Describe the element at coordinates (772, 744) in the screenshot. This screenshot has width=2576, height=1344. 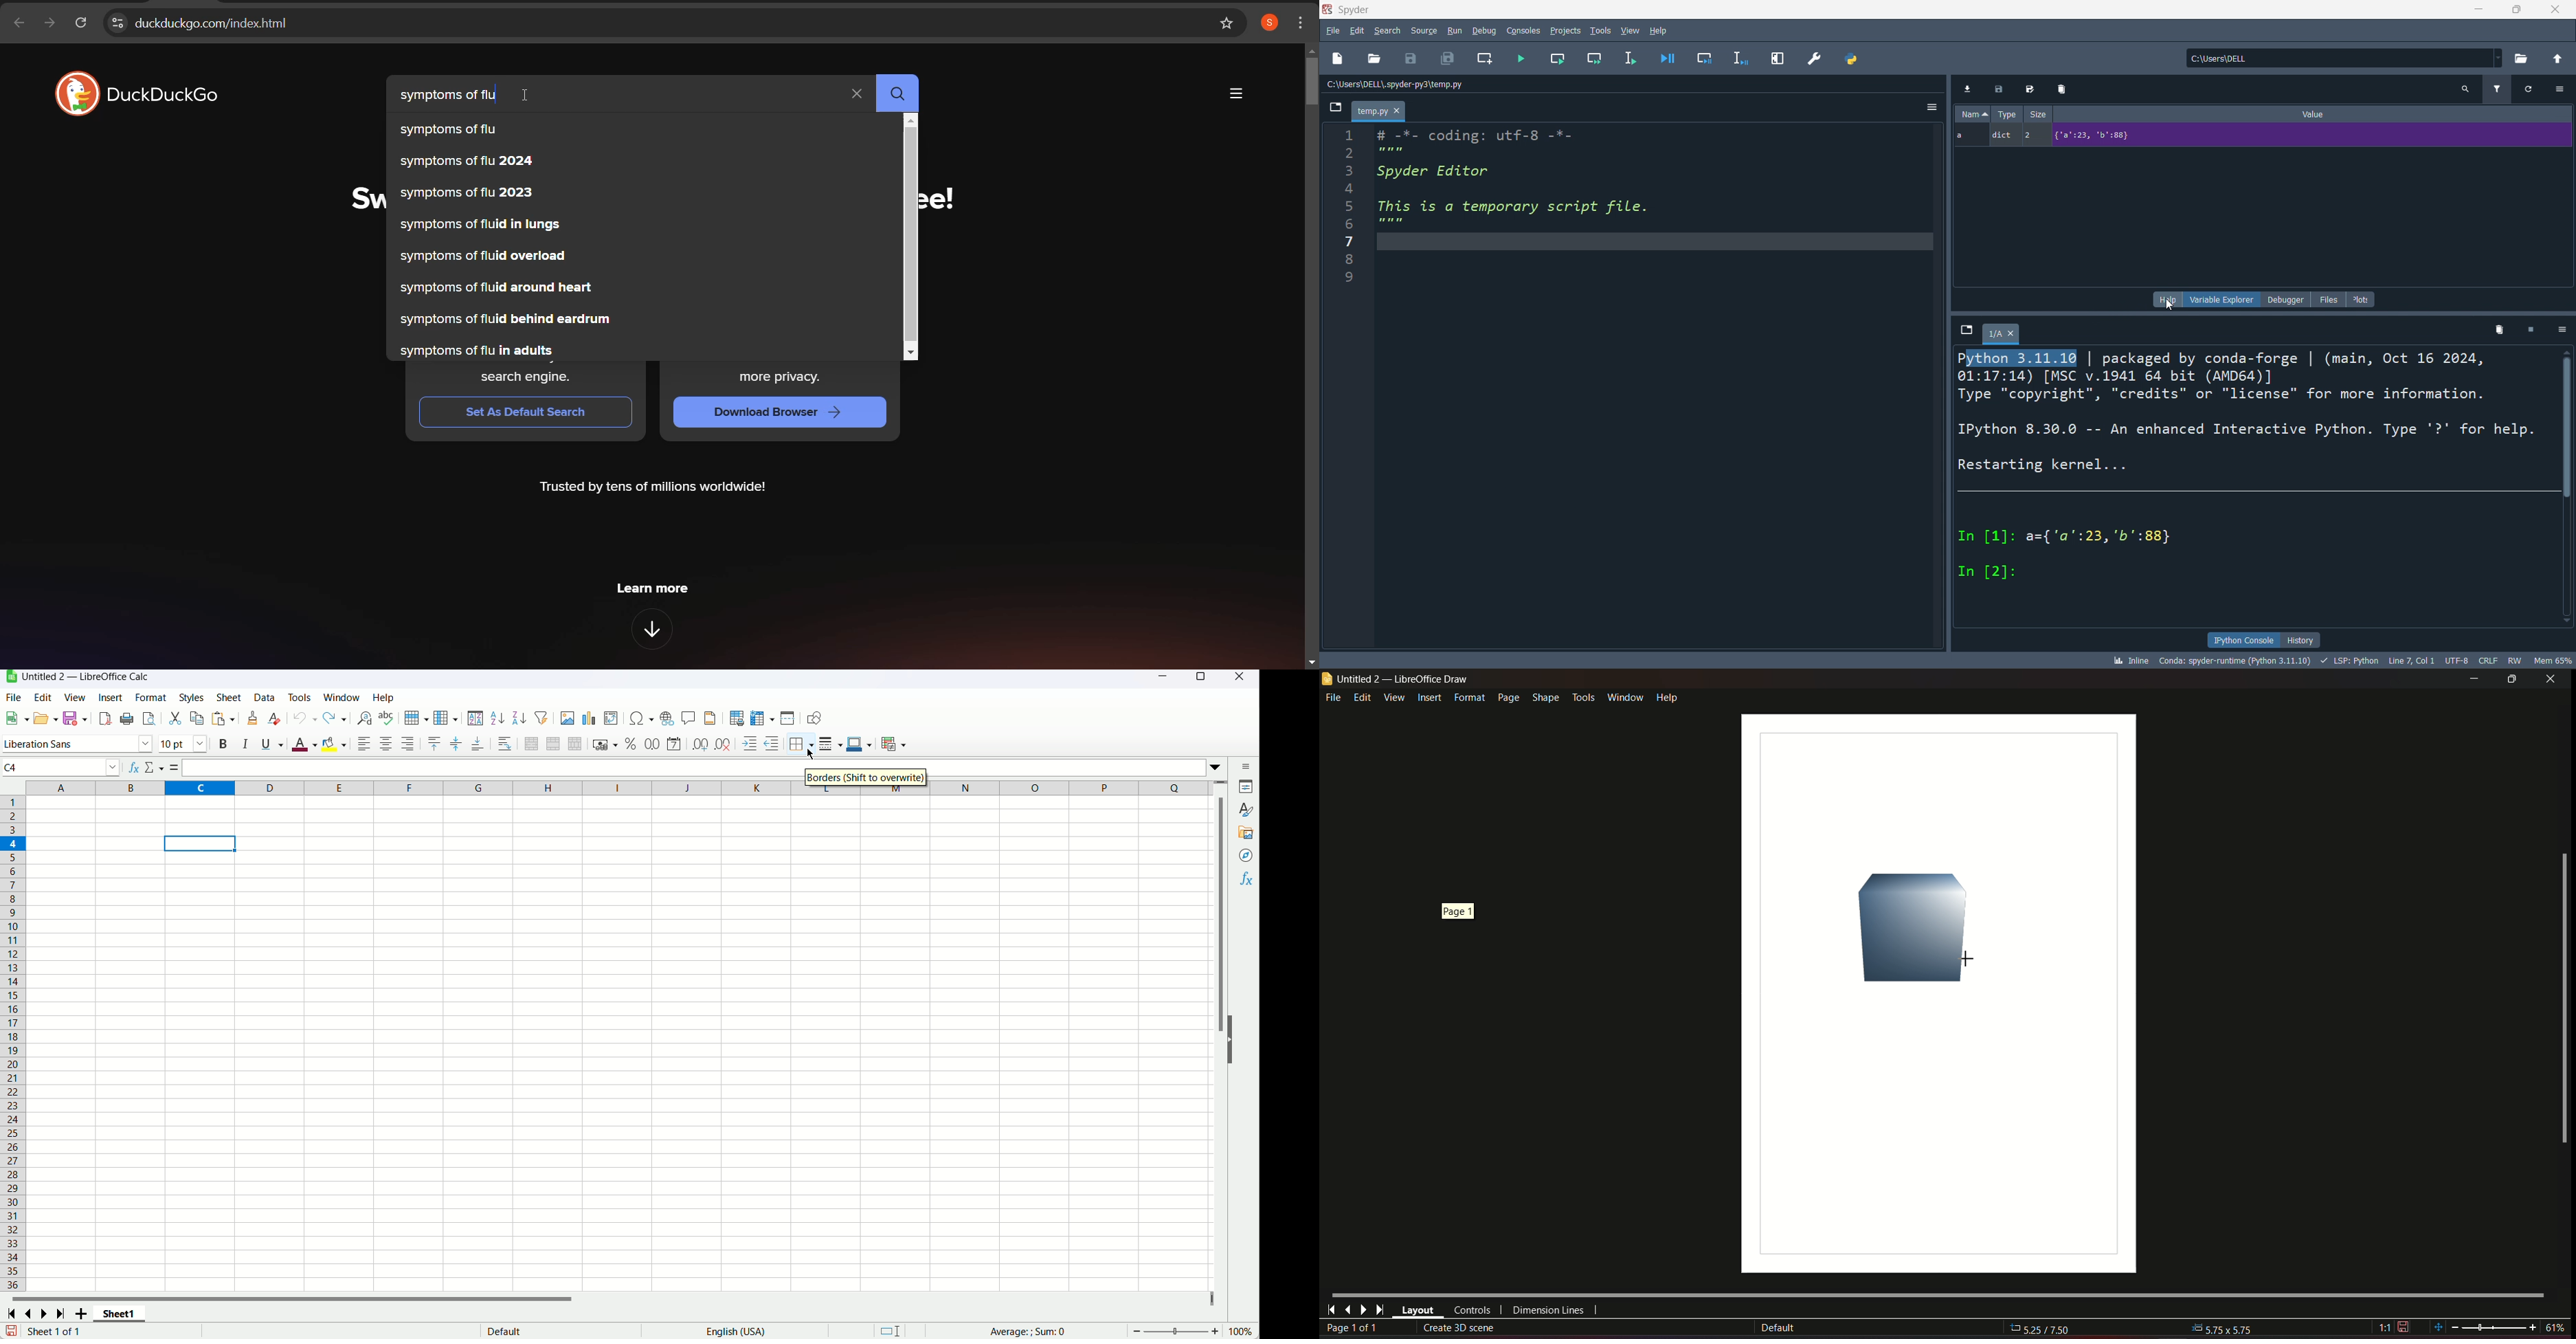
I see `Decrease indent` at that location.